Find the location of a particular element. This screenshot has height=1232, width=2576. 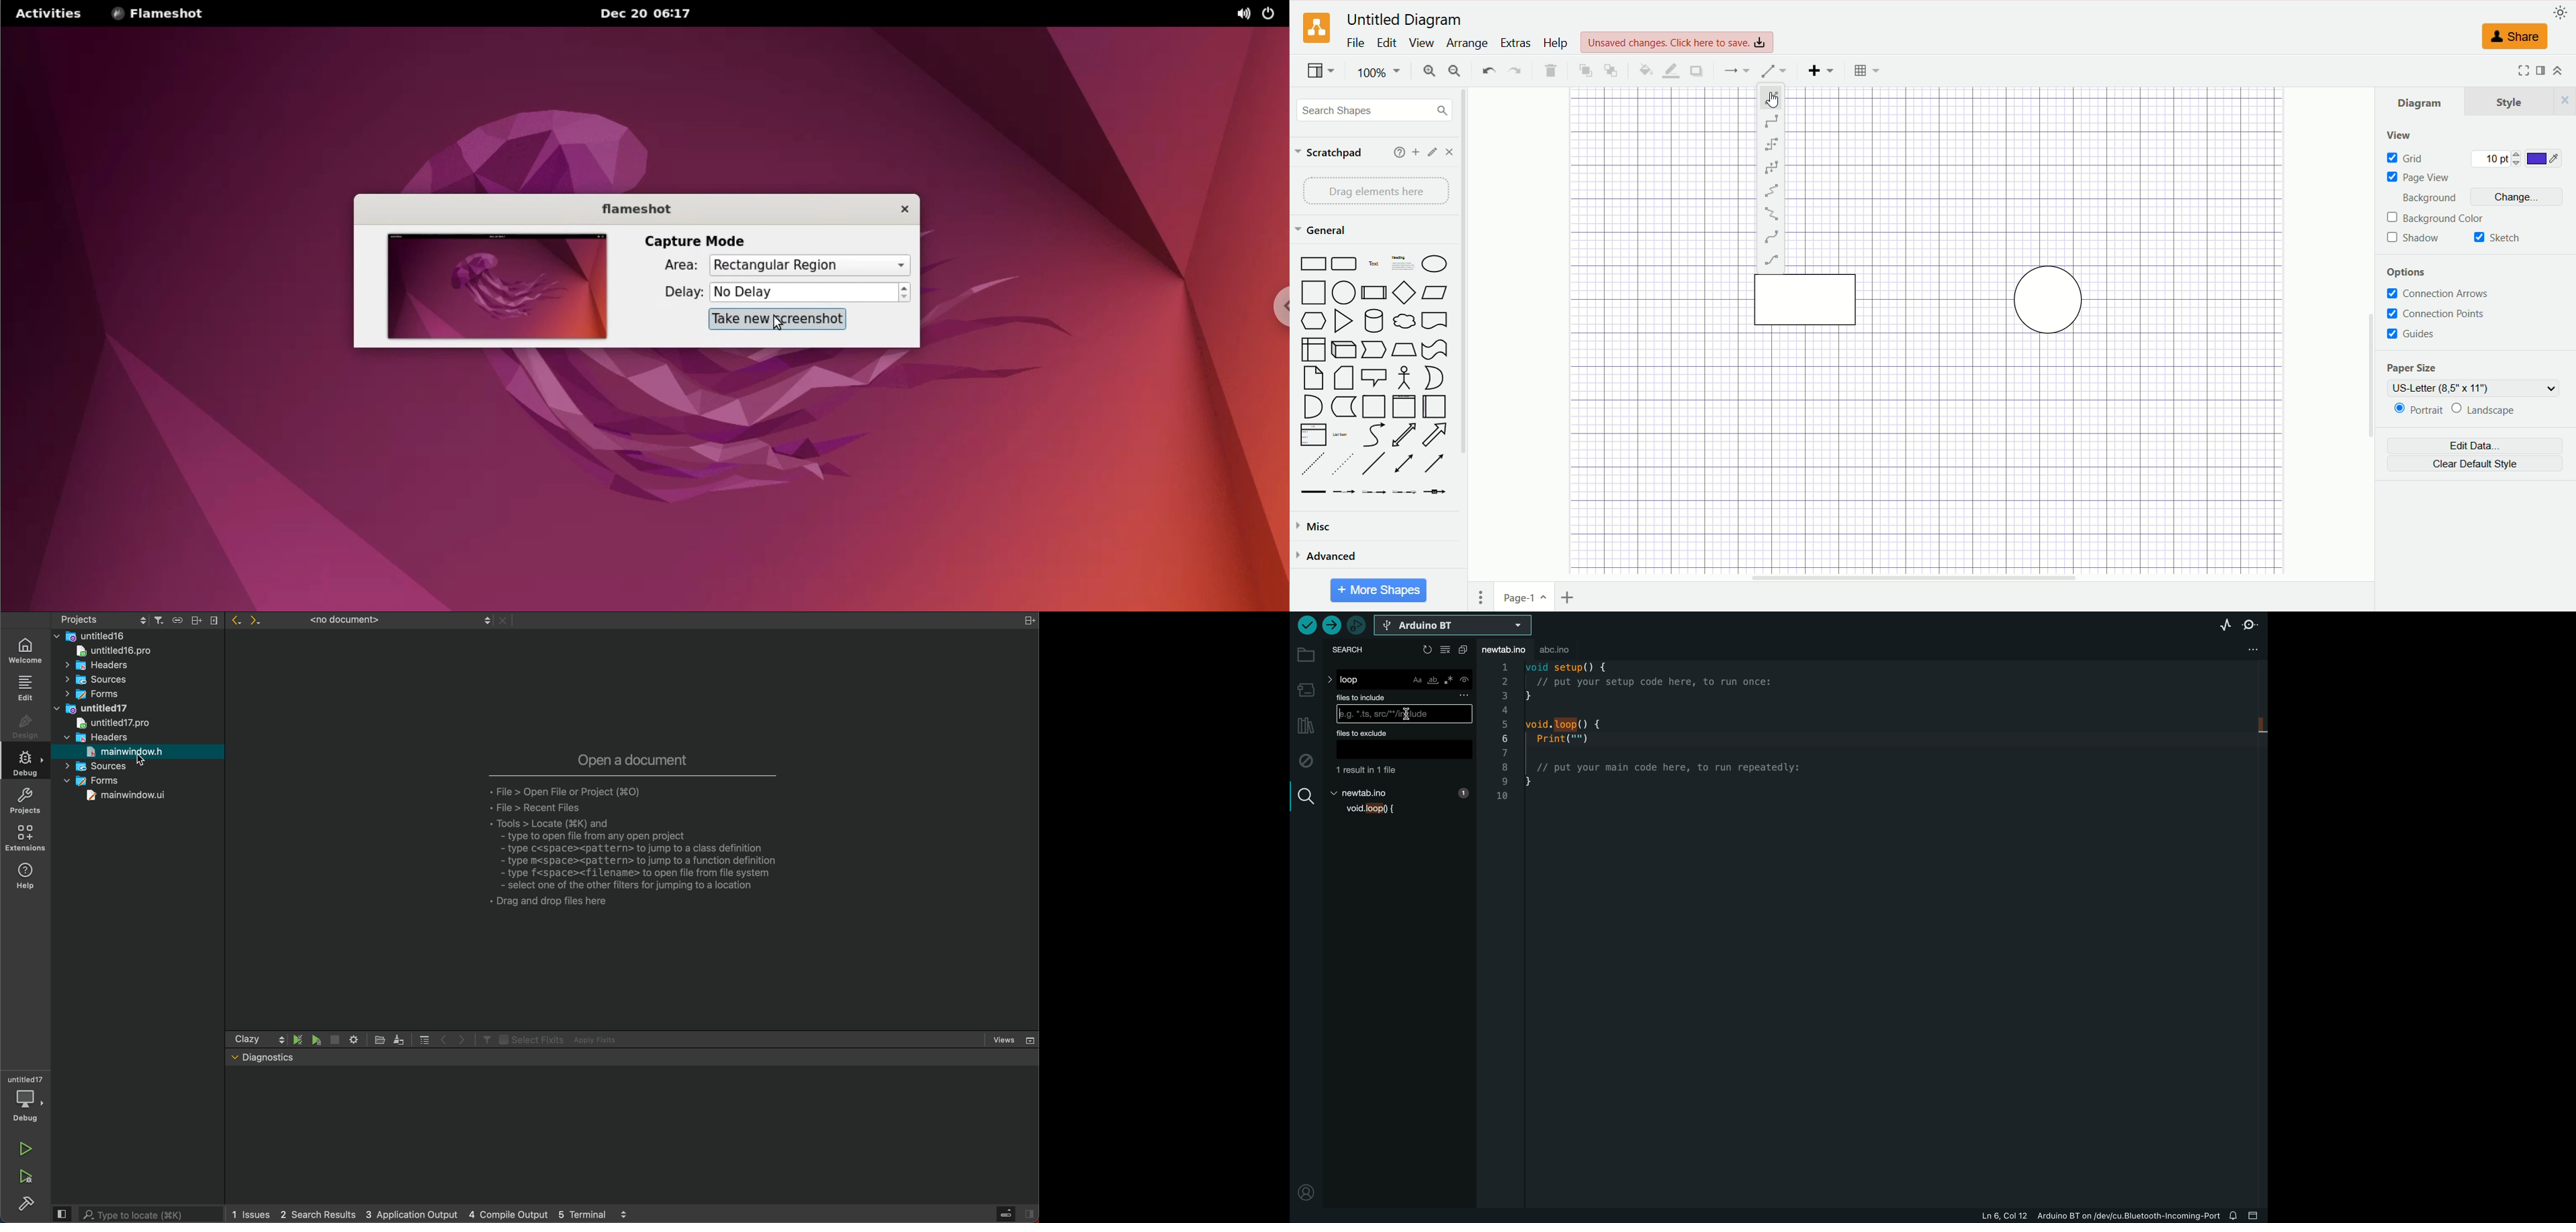

format is located at coordinates (2543, 70).